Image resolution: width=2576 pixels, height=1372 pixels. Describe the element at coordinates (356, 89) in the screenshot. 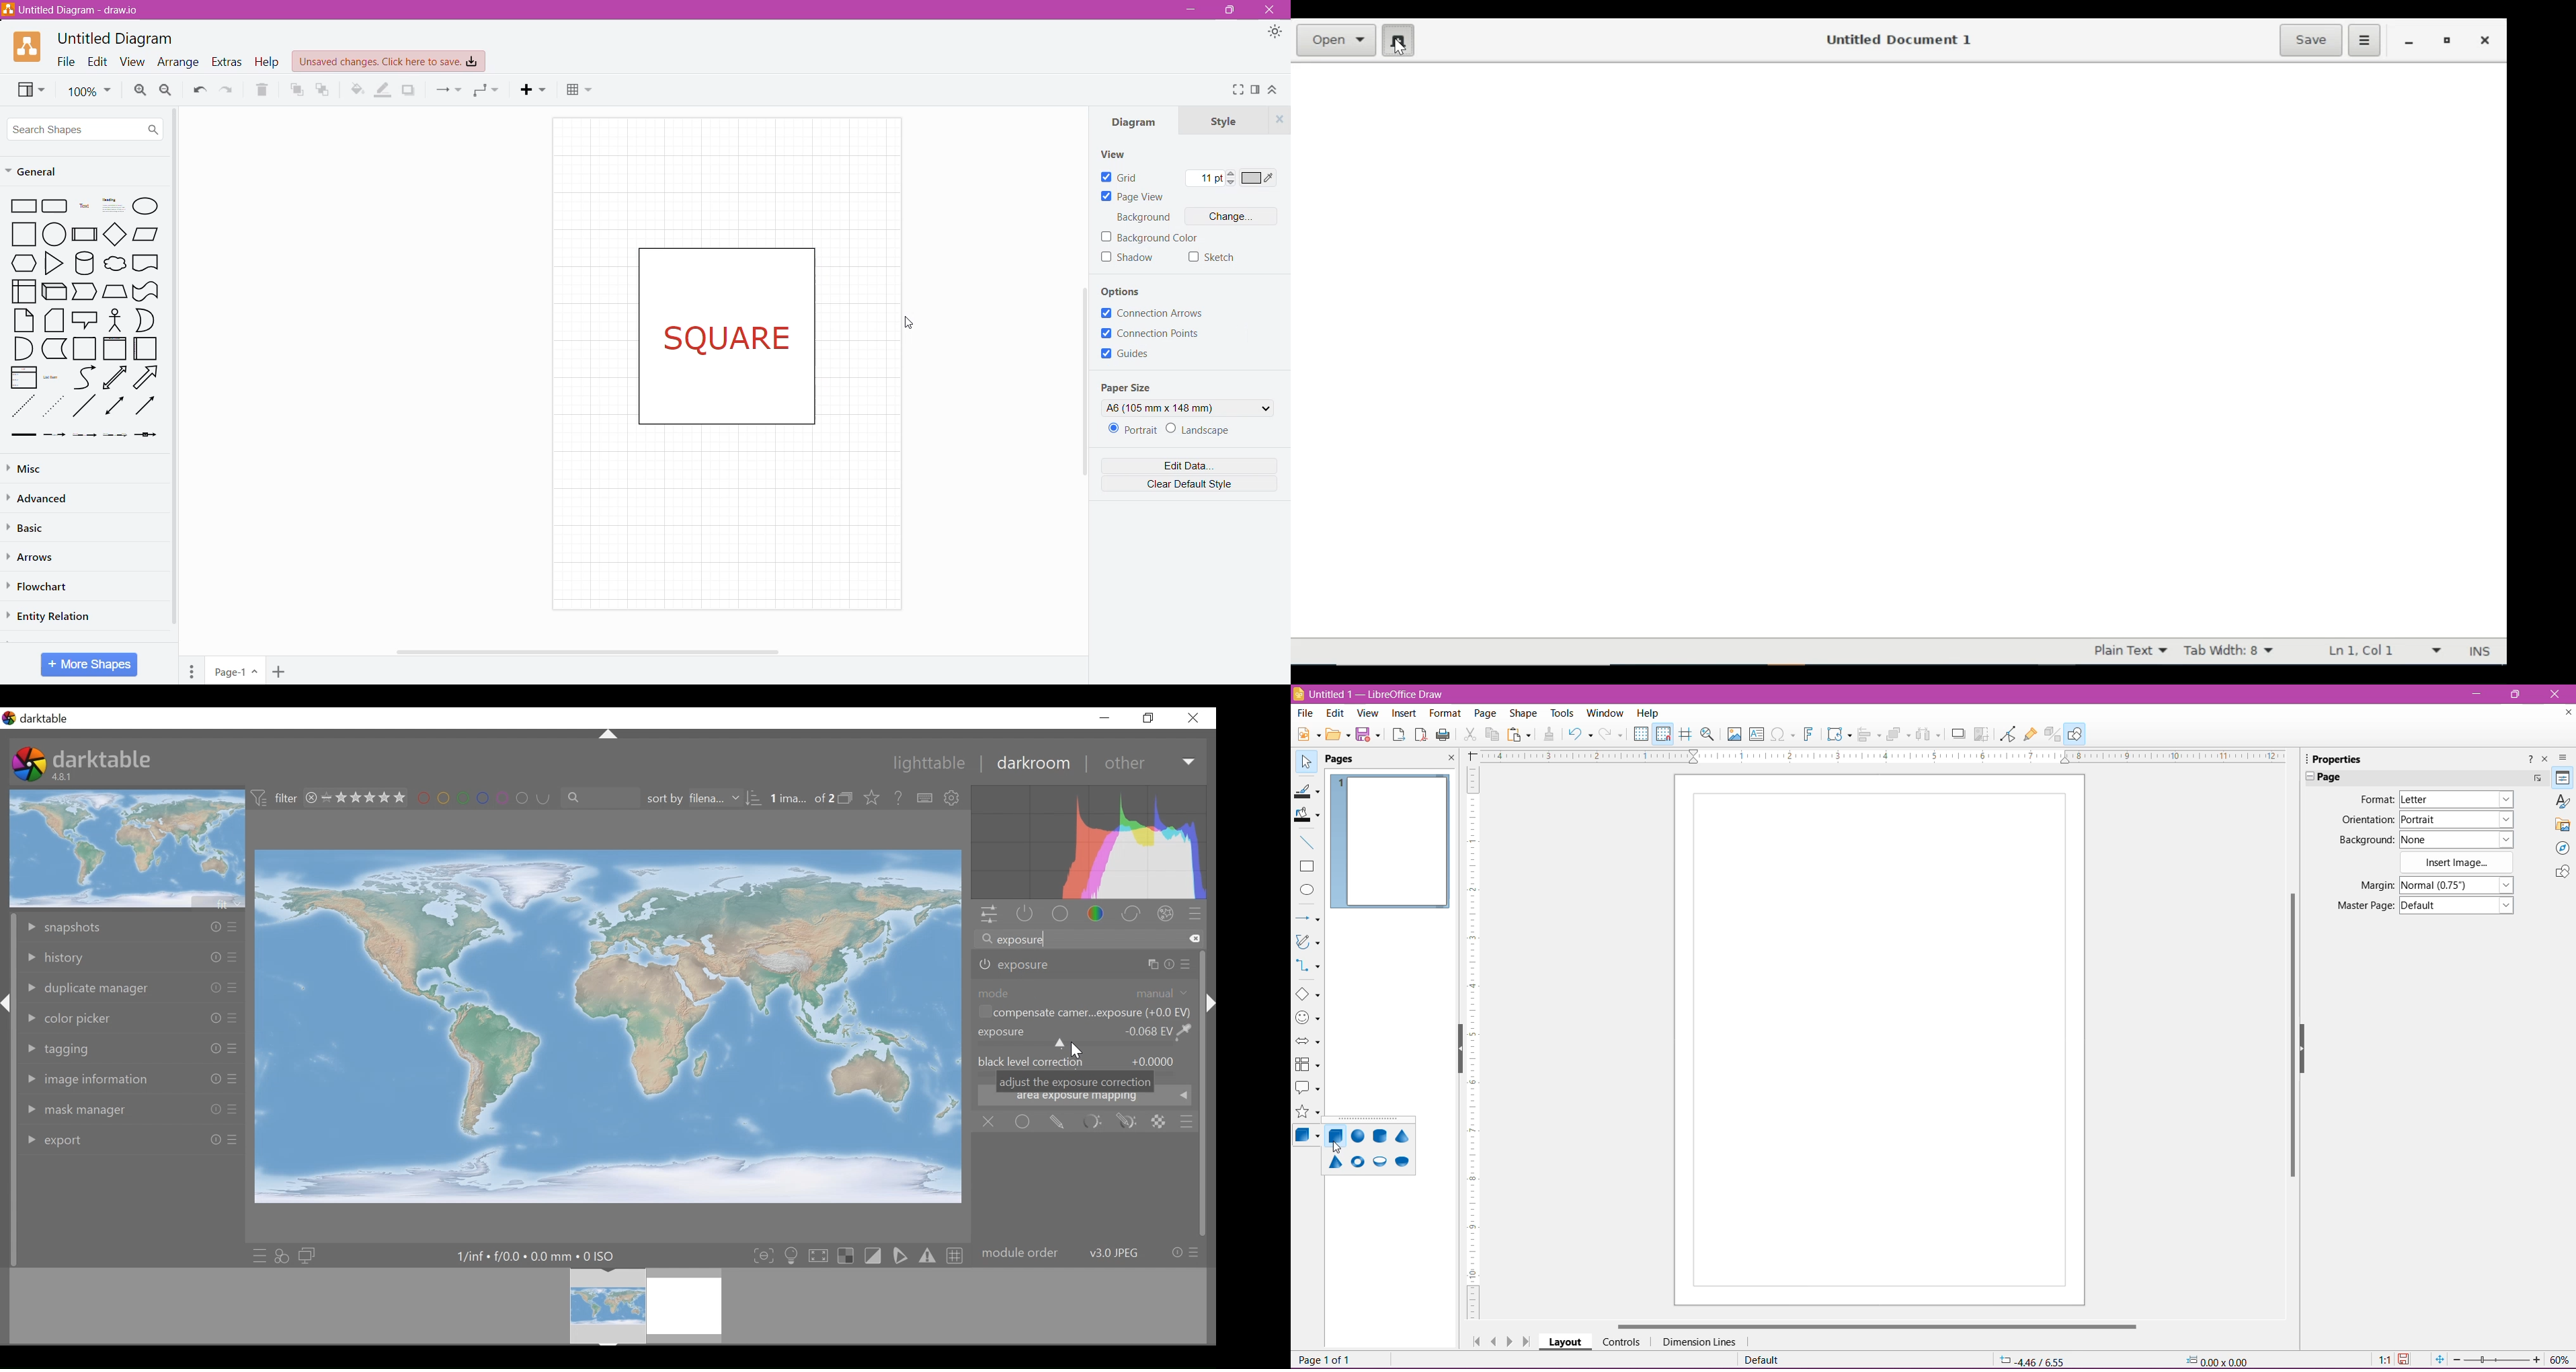

I see `Fill Color` at that location.